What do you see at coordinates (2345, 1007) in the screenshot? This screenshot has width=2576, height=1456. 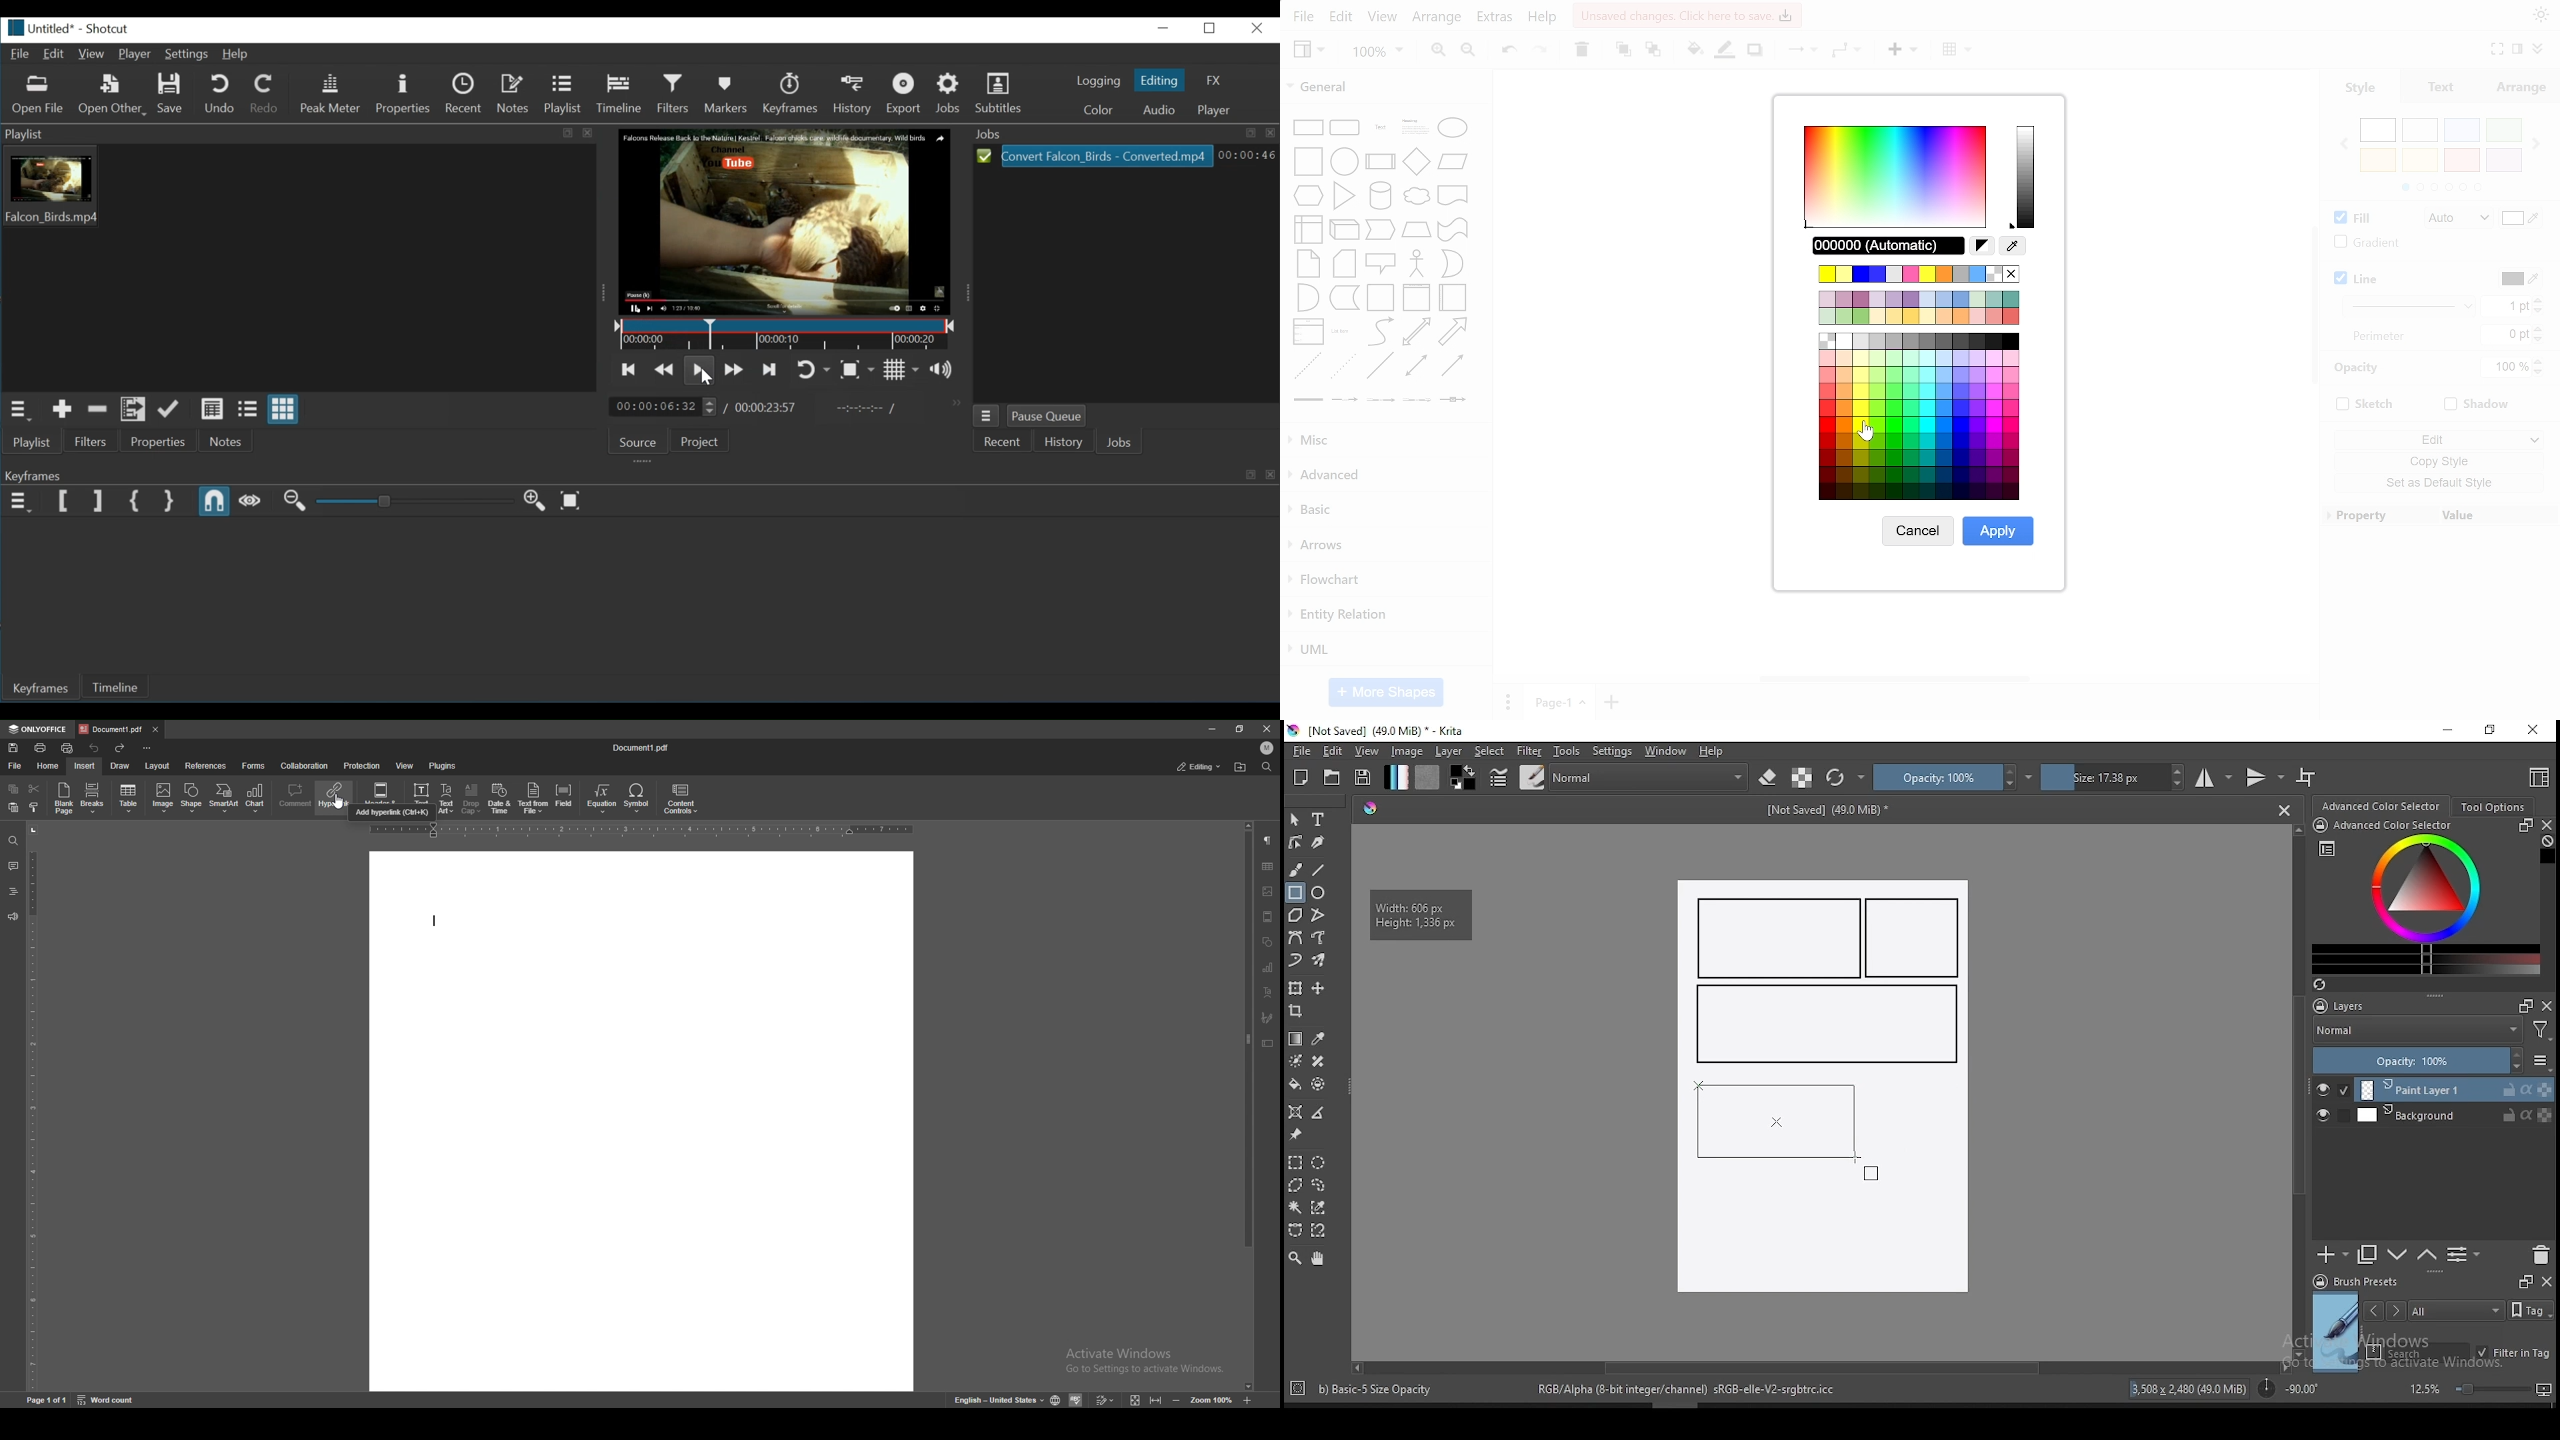 I see `layers` at bounding box center [2345, 1007].